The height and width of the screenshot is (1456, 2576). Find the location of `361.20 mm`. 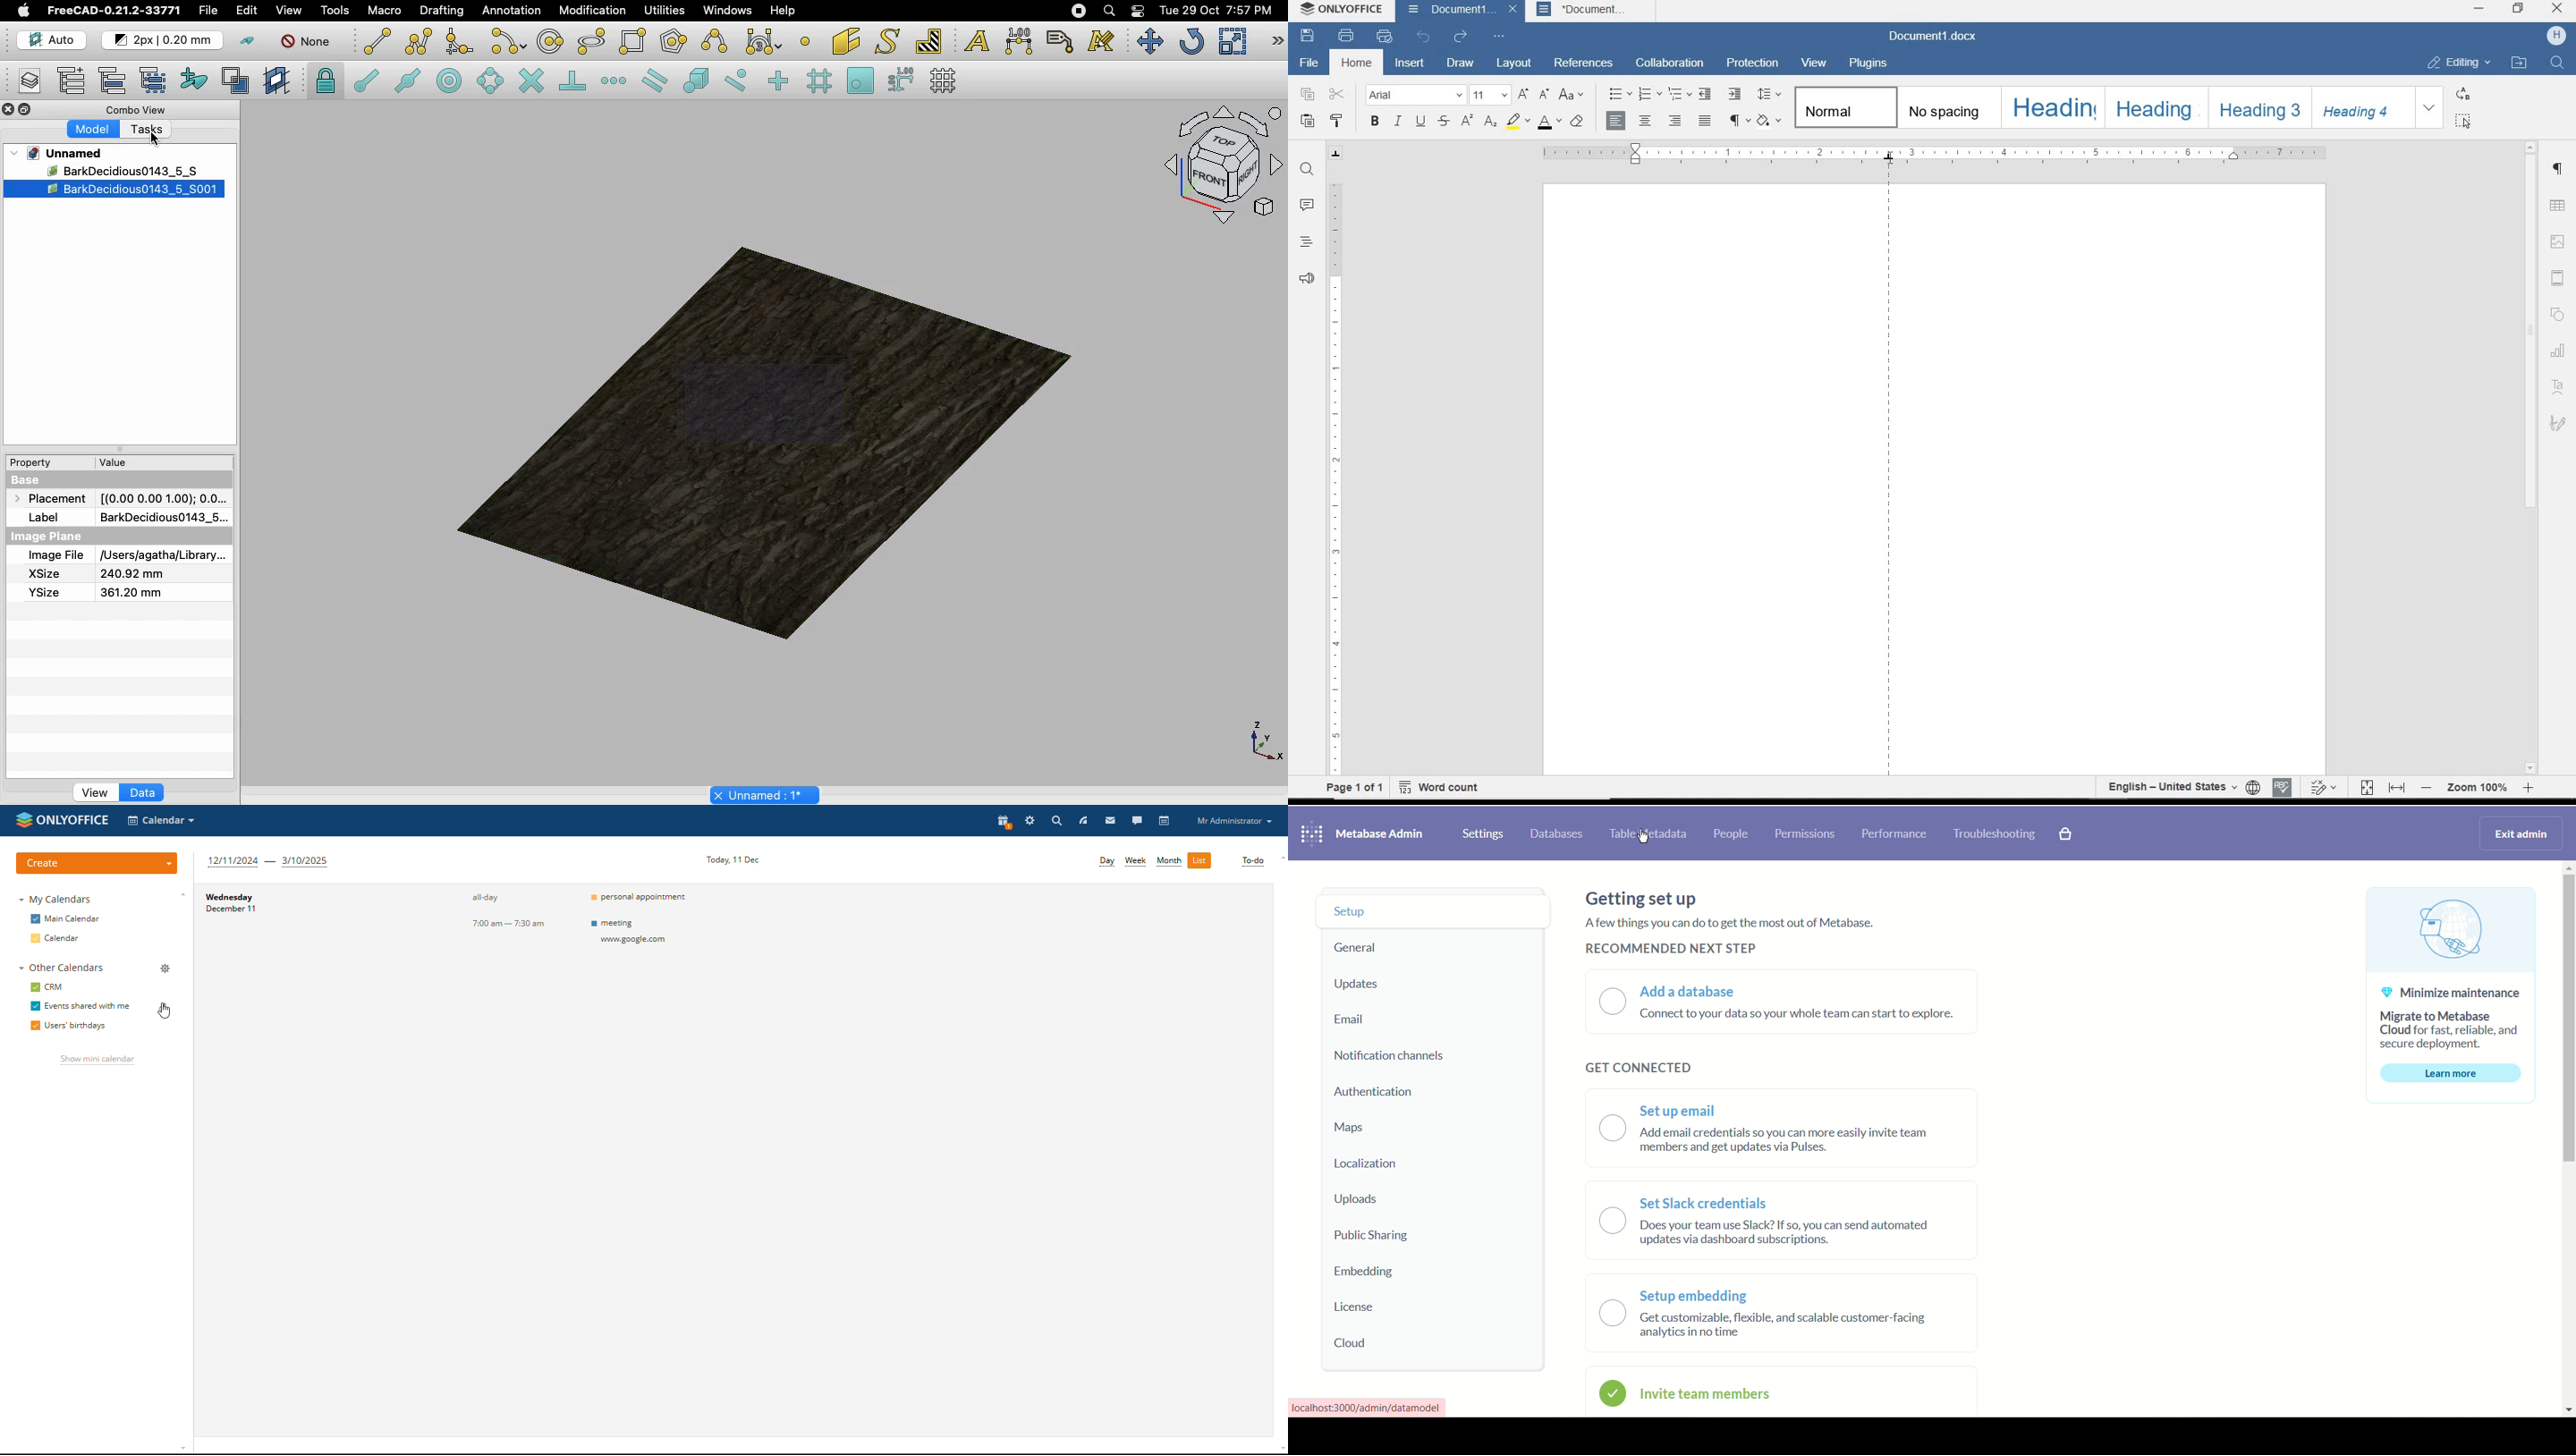

361.20 mm is located at coordinates (129, 592).